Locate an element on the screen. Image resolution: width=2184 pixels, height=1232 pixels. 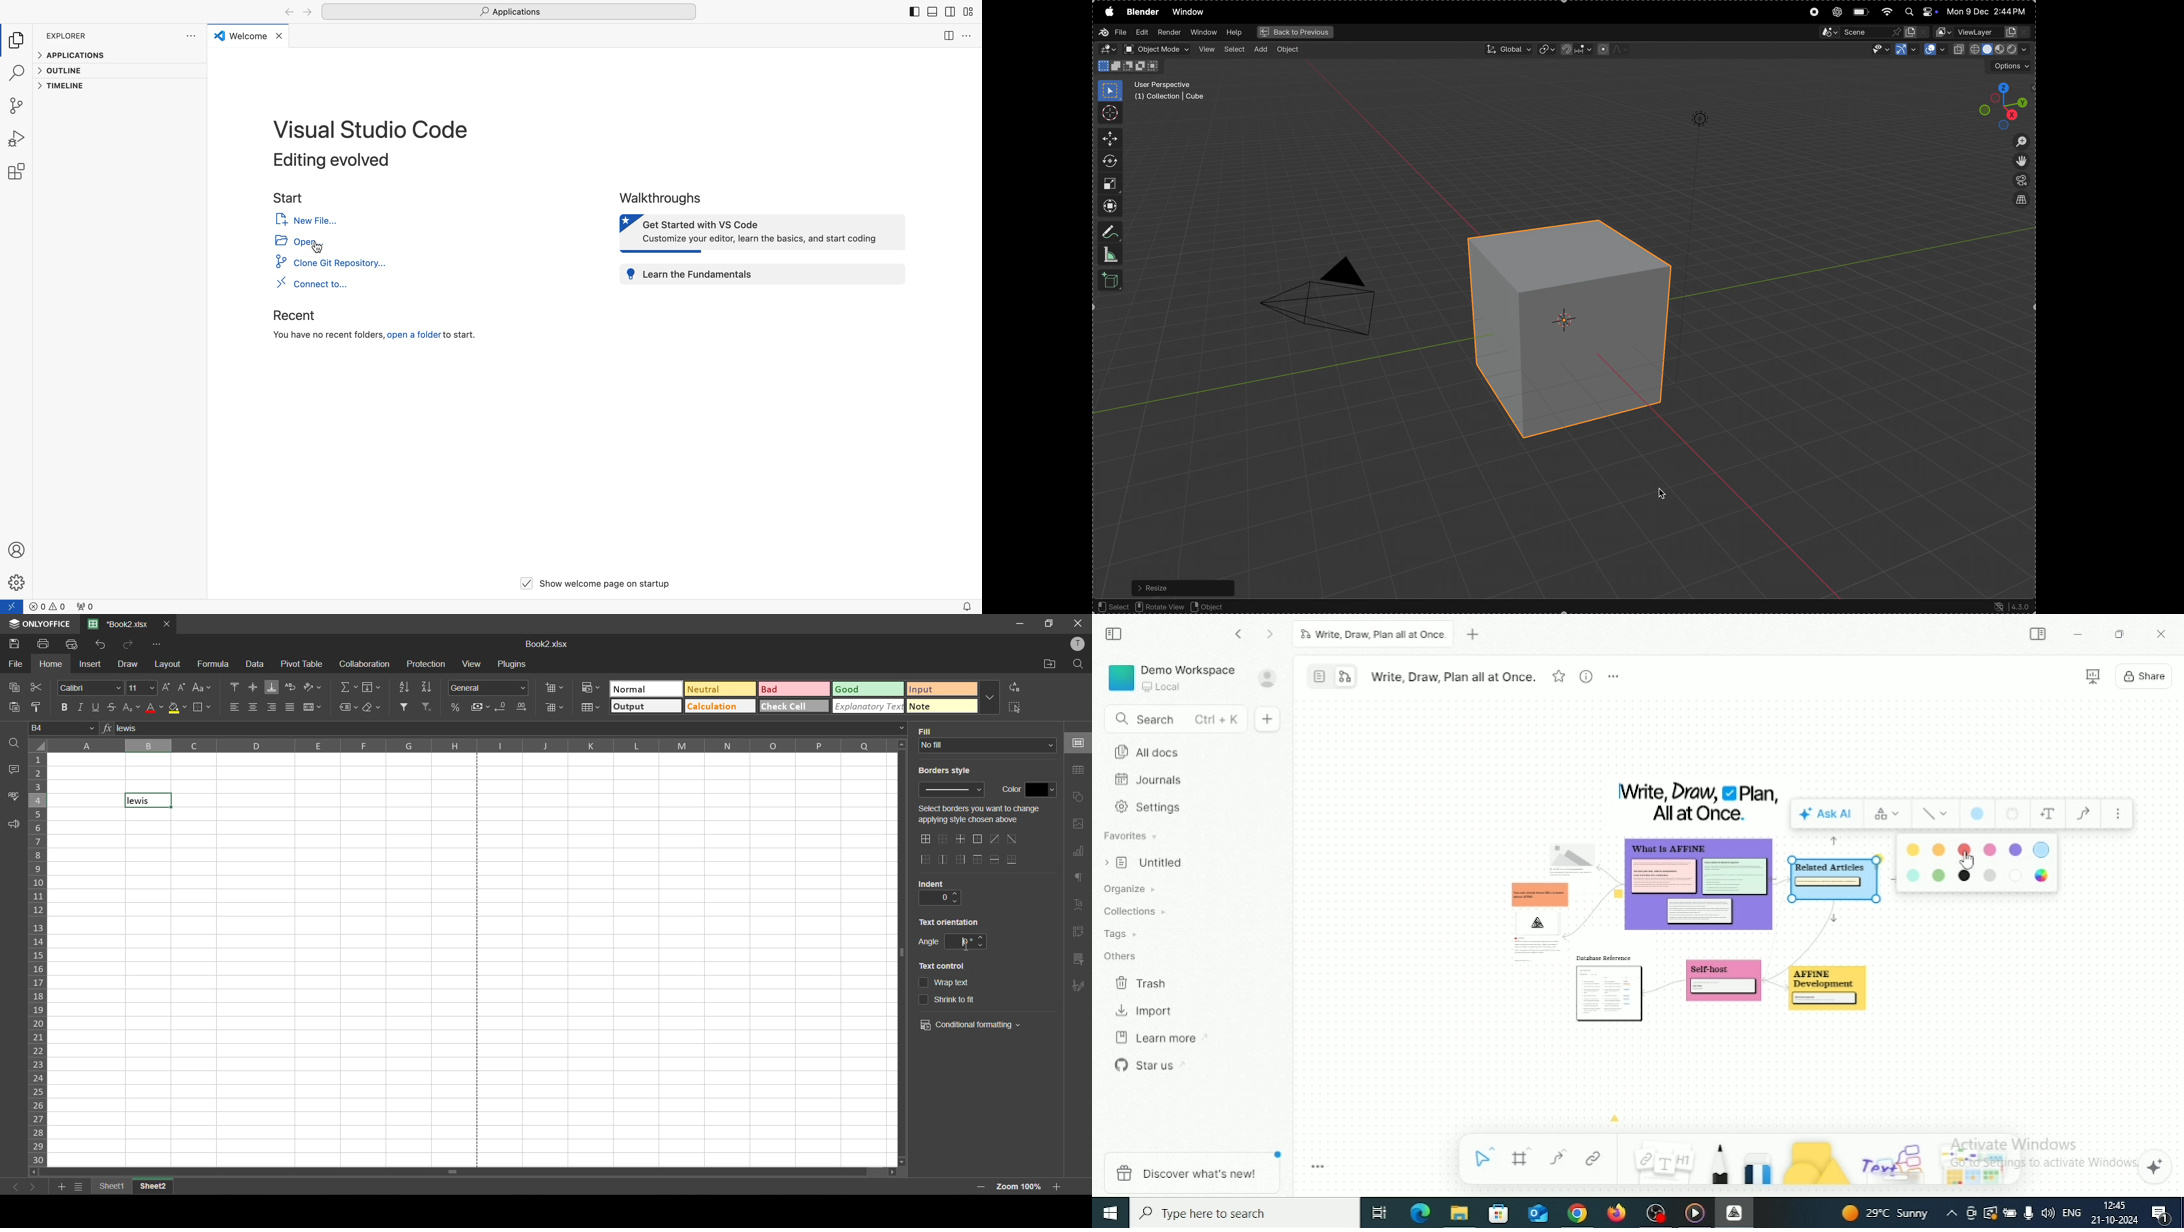
open is located at coordinates (293, 242).